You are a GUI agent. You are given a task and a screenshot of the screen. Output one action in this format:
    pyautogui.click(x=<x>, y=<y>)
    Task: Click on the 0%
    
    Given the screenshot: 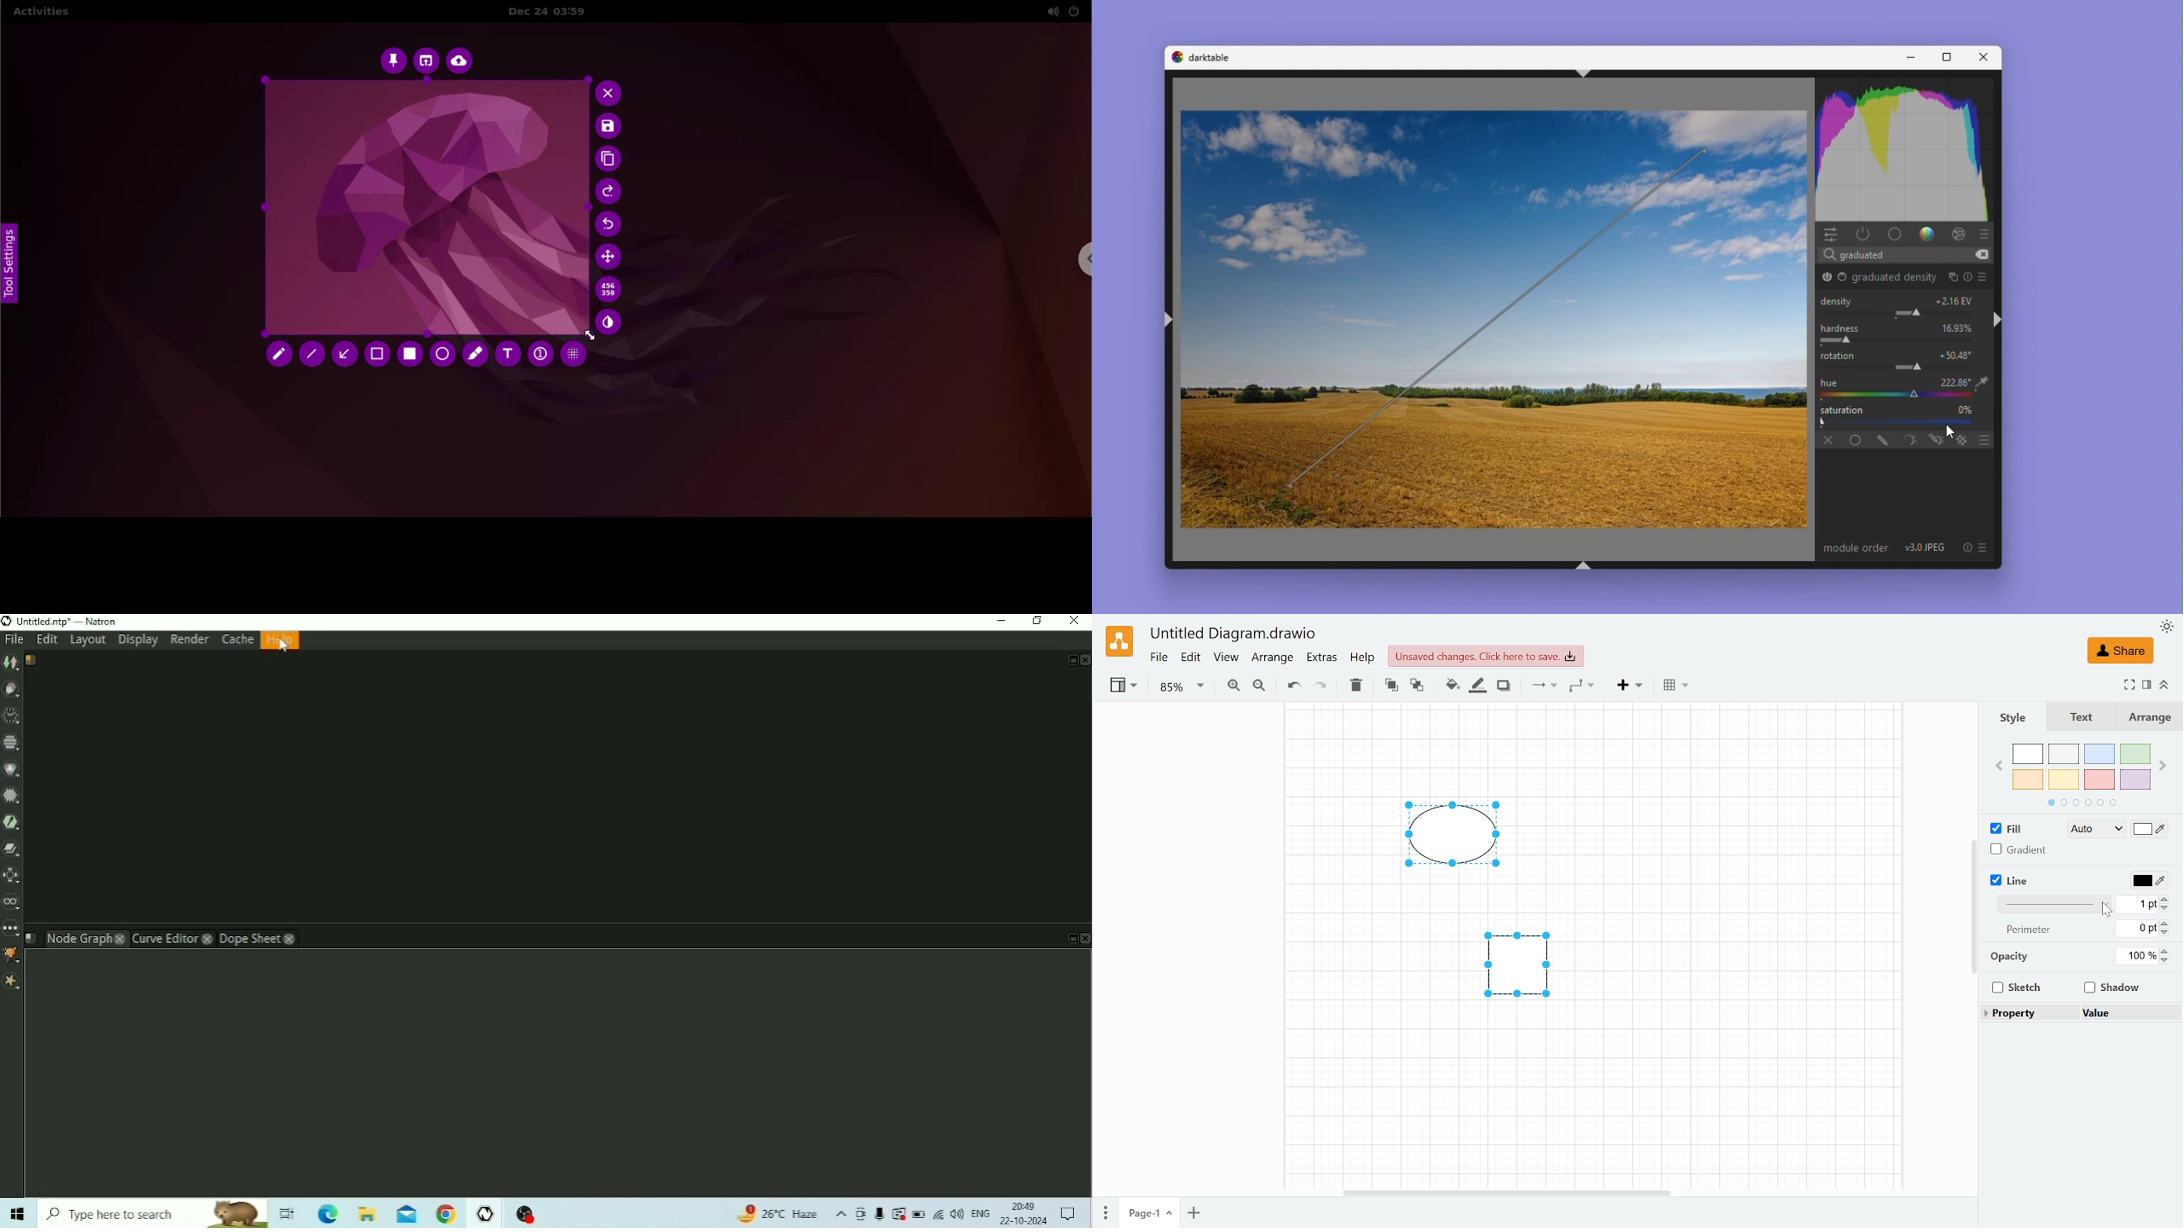 What is the action you would take?
    pyautogui.click(x=1964, y=409)
    